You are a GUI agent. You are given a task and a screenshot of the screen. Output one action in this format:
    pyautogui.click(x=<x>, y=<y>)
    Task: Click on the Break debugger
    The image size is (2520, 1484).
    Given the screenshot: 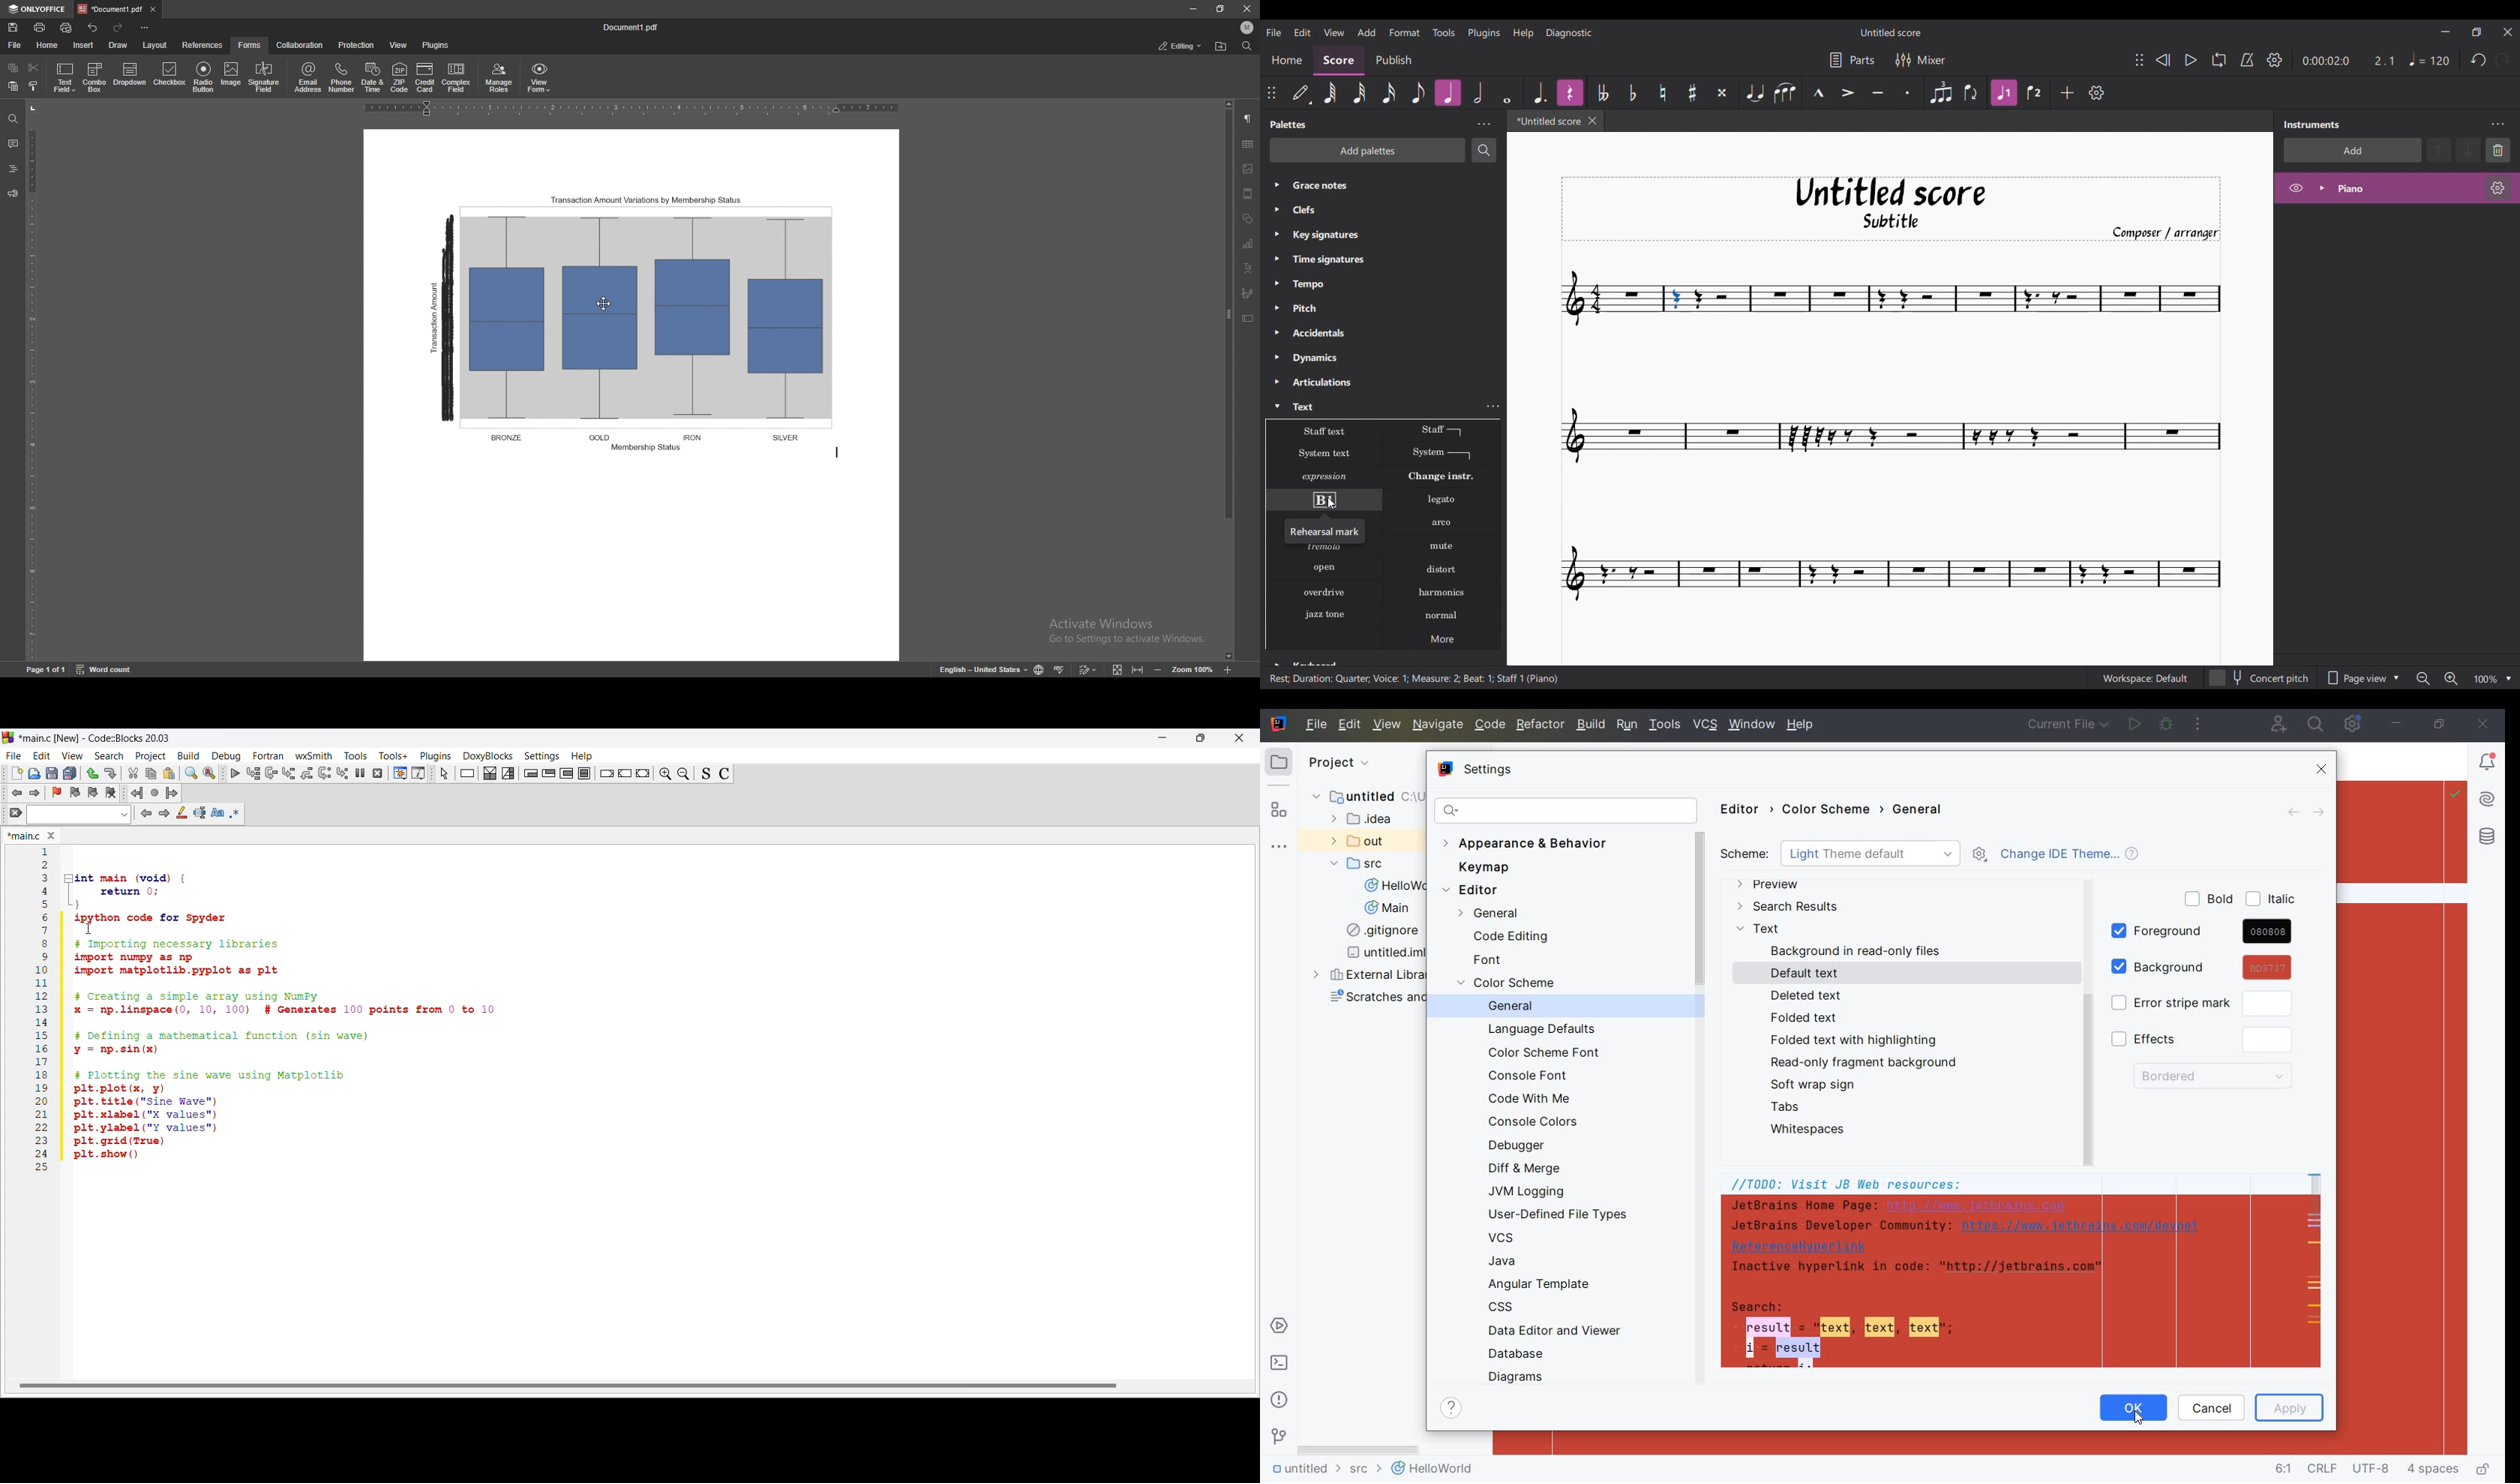 What is the action you would take?
    pyautogui.click(x=360, y=773)
    